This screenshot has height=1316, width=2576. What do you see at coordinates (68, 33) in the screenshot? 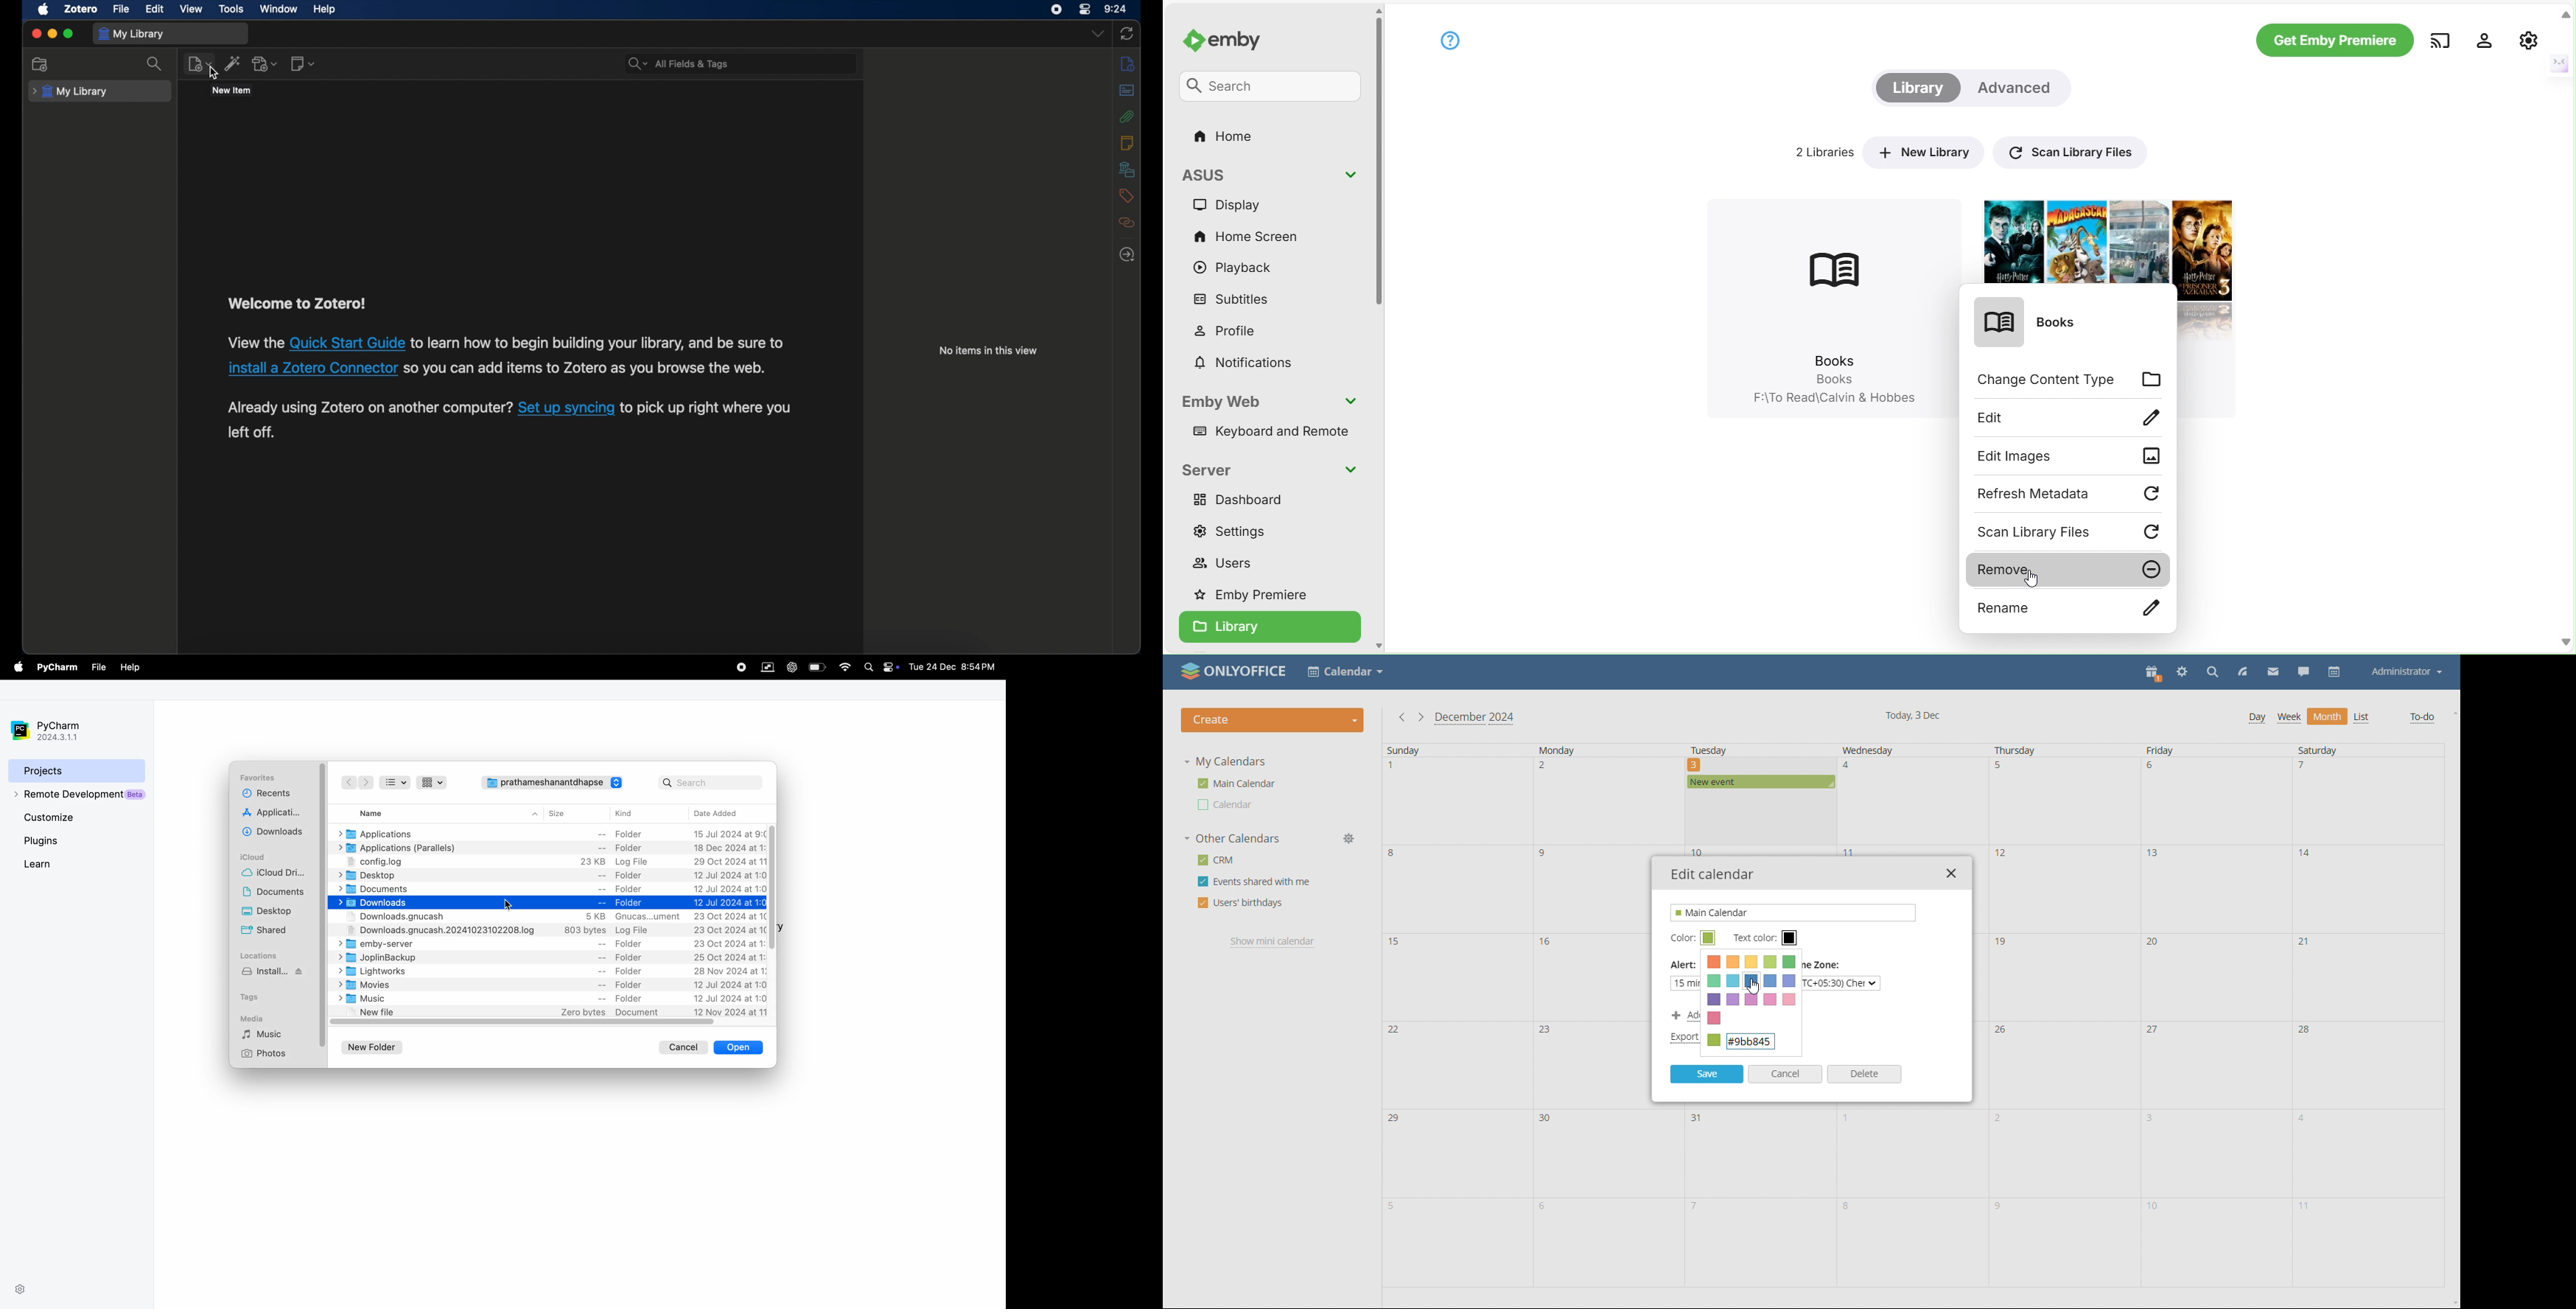
I see `maximize` at bounding box center [68, 33].